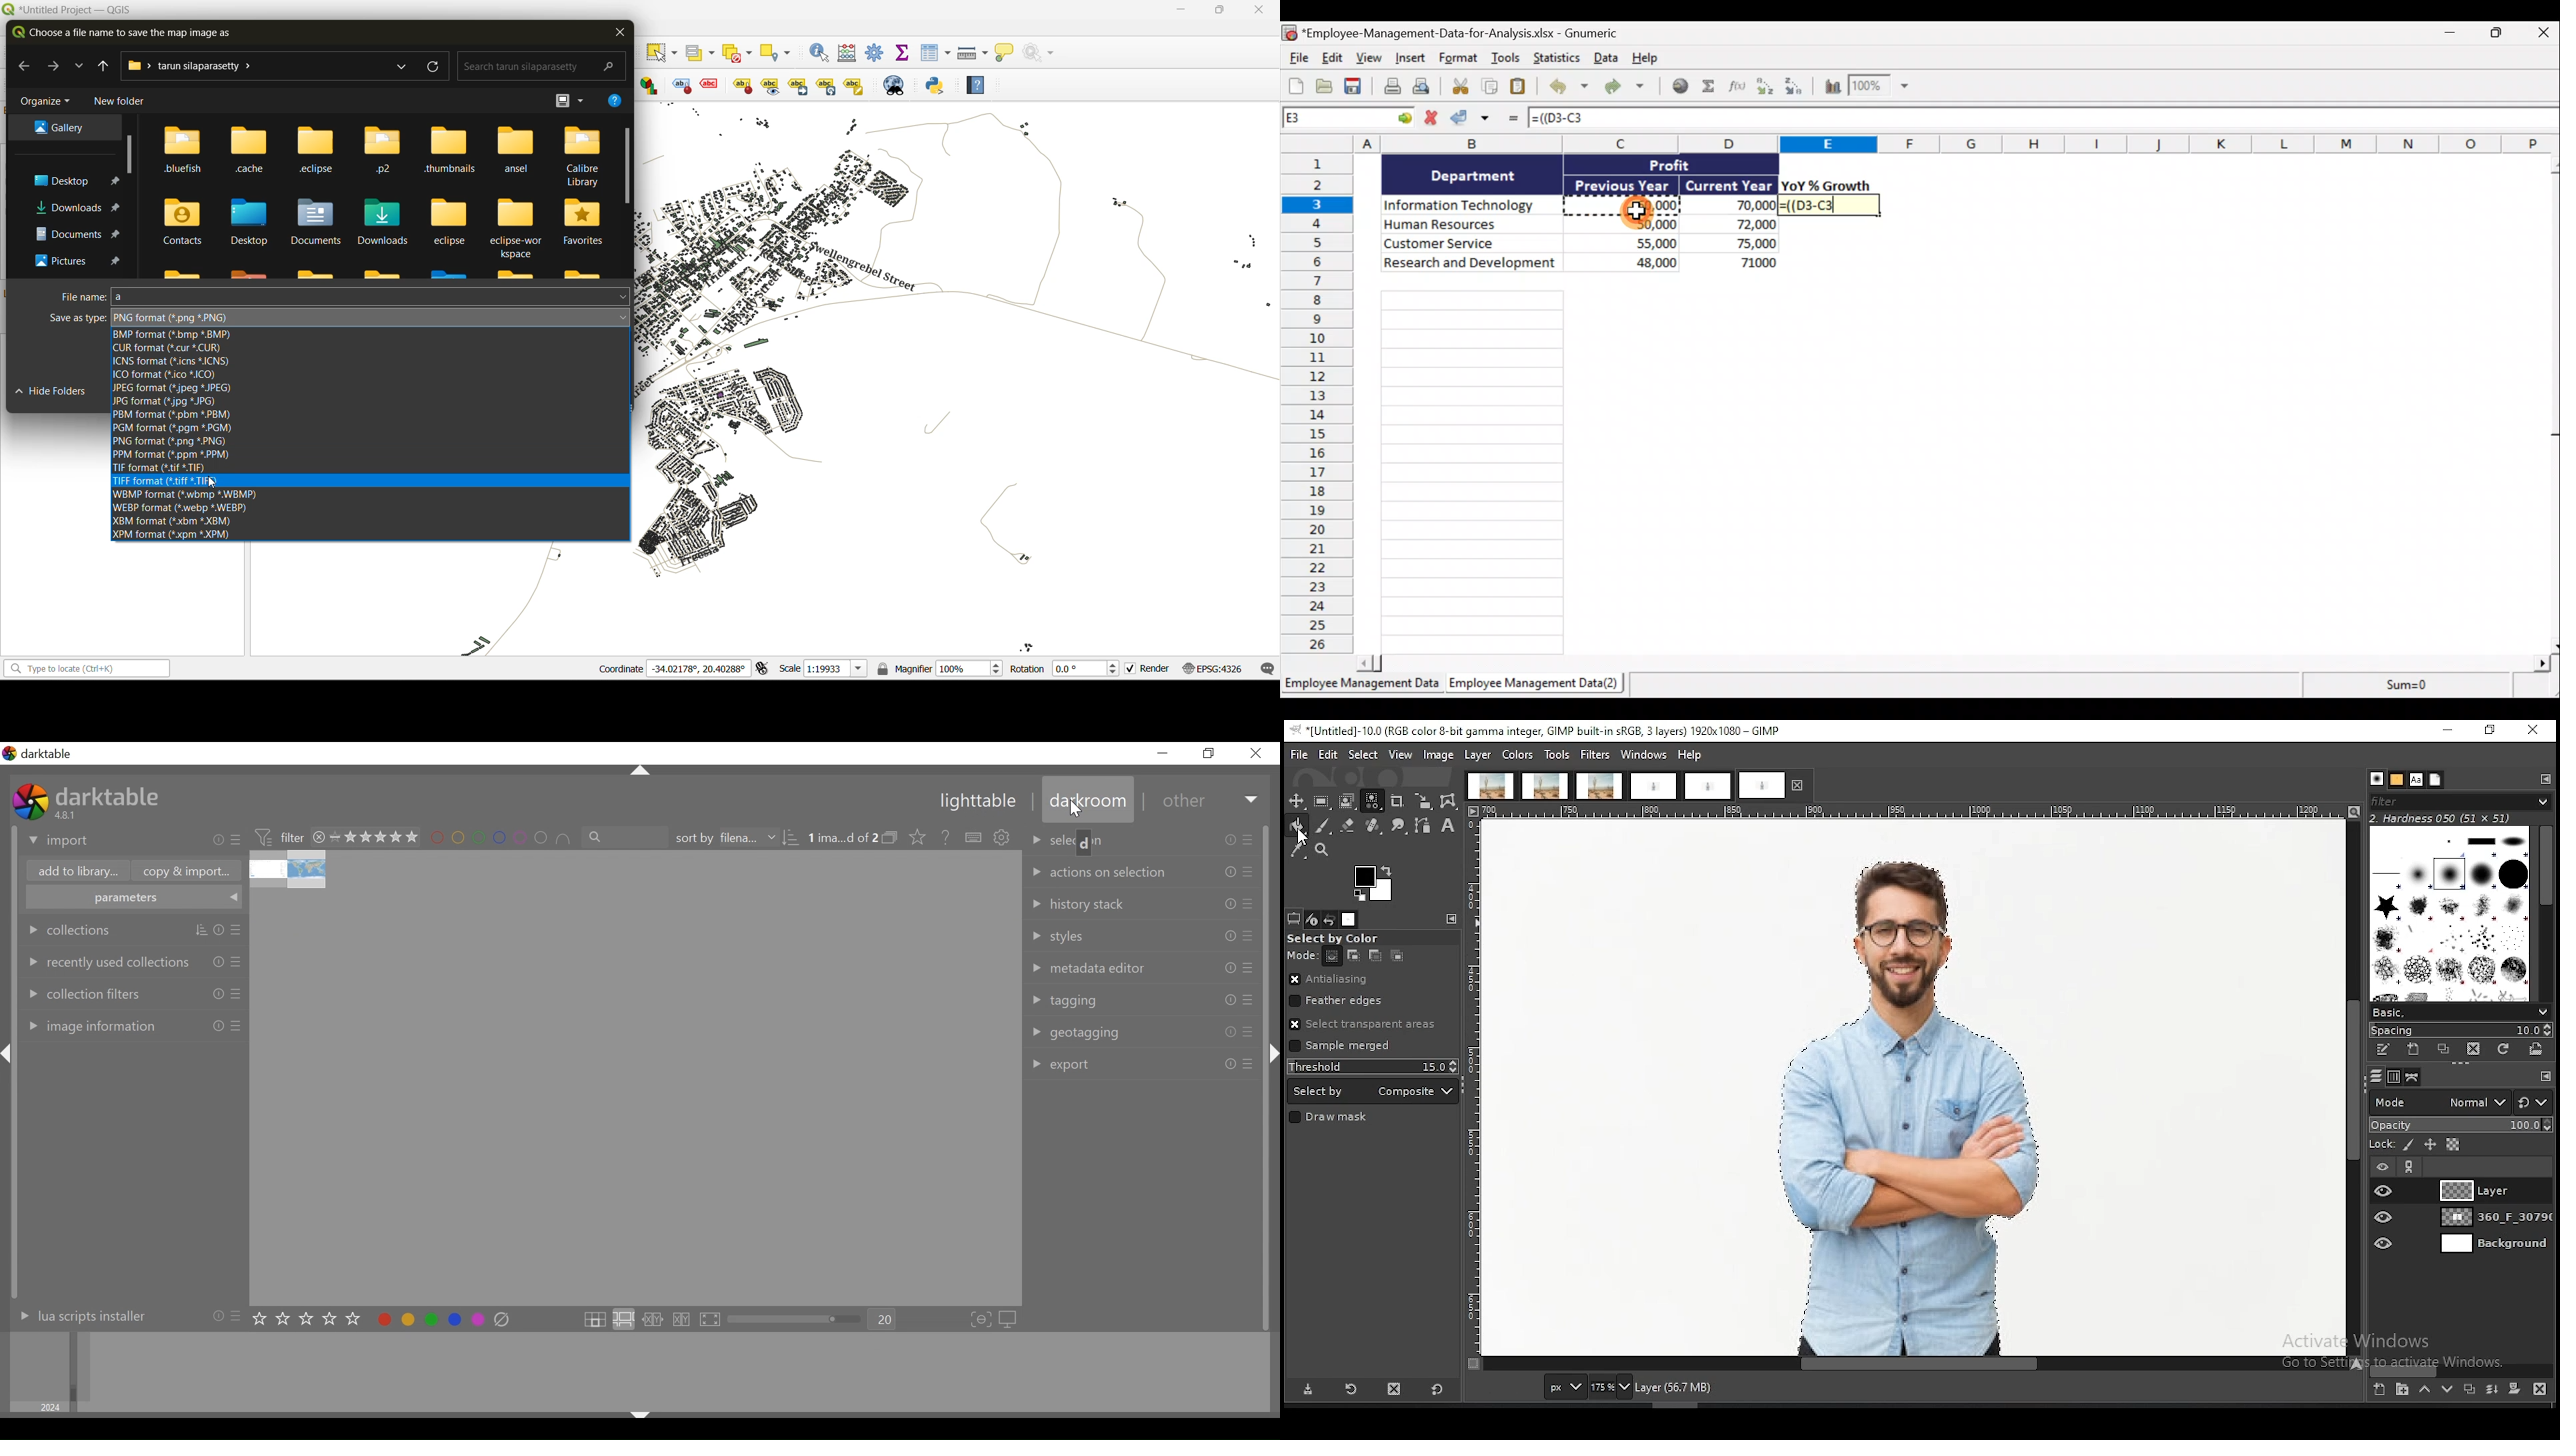 This screenshot has height=1456, width=2576. What do you see at coordinates (131, 841) in the screenshot?
I see `import` at bounding box center [131, 841].